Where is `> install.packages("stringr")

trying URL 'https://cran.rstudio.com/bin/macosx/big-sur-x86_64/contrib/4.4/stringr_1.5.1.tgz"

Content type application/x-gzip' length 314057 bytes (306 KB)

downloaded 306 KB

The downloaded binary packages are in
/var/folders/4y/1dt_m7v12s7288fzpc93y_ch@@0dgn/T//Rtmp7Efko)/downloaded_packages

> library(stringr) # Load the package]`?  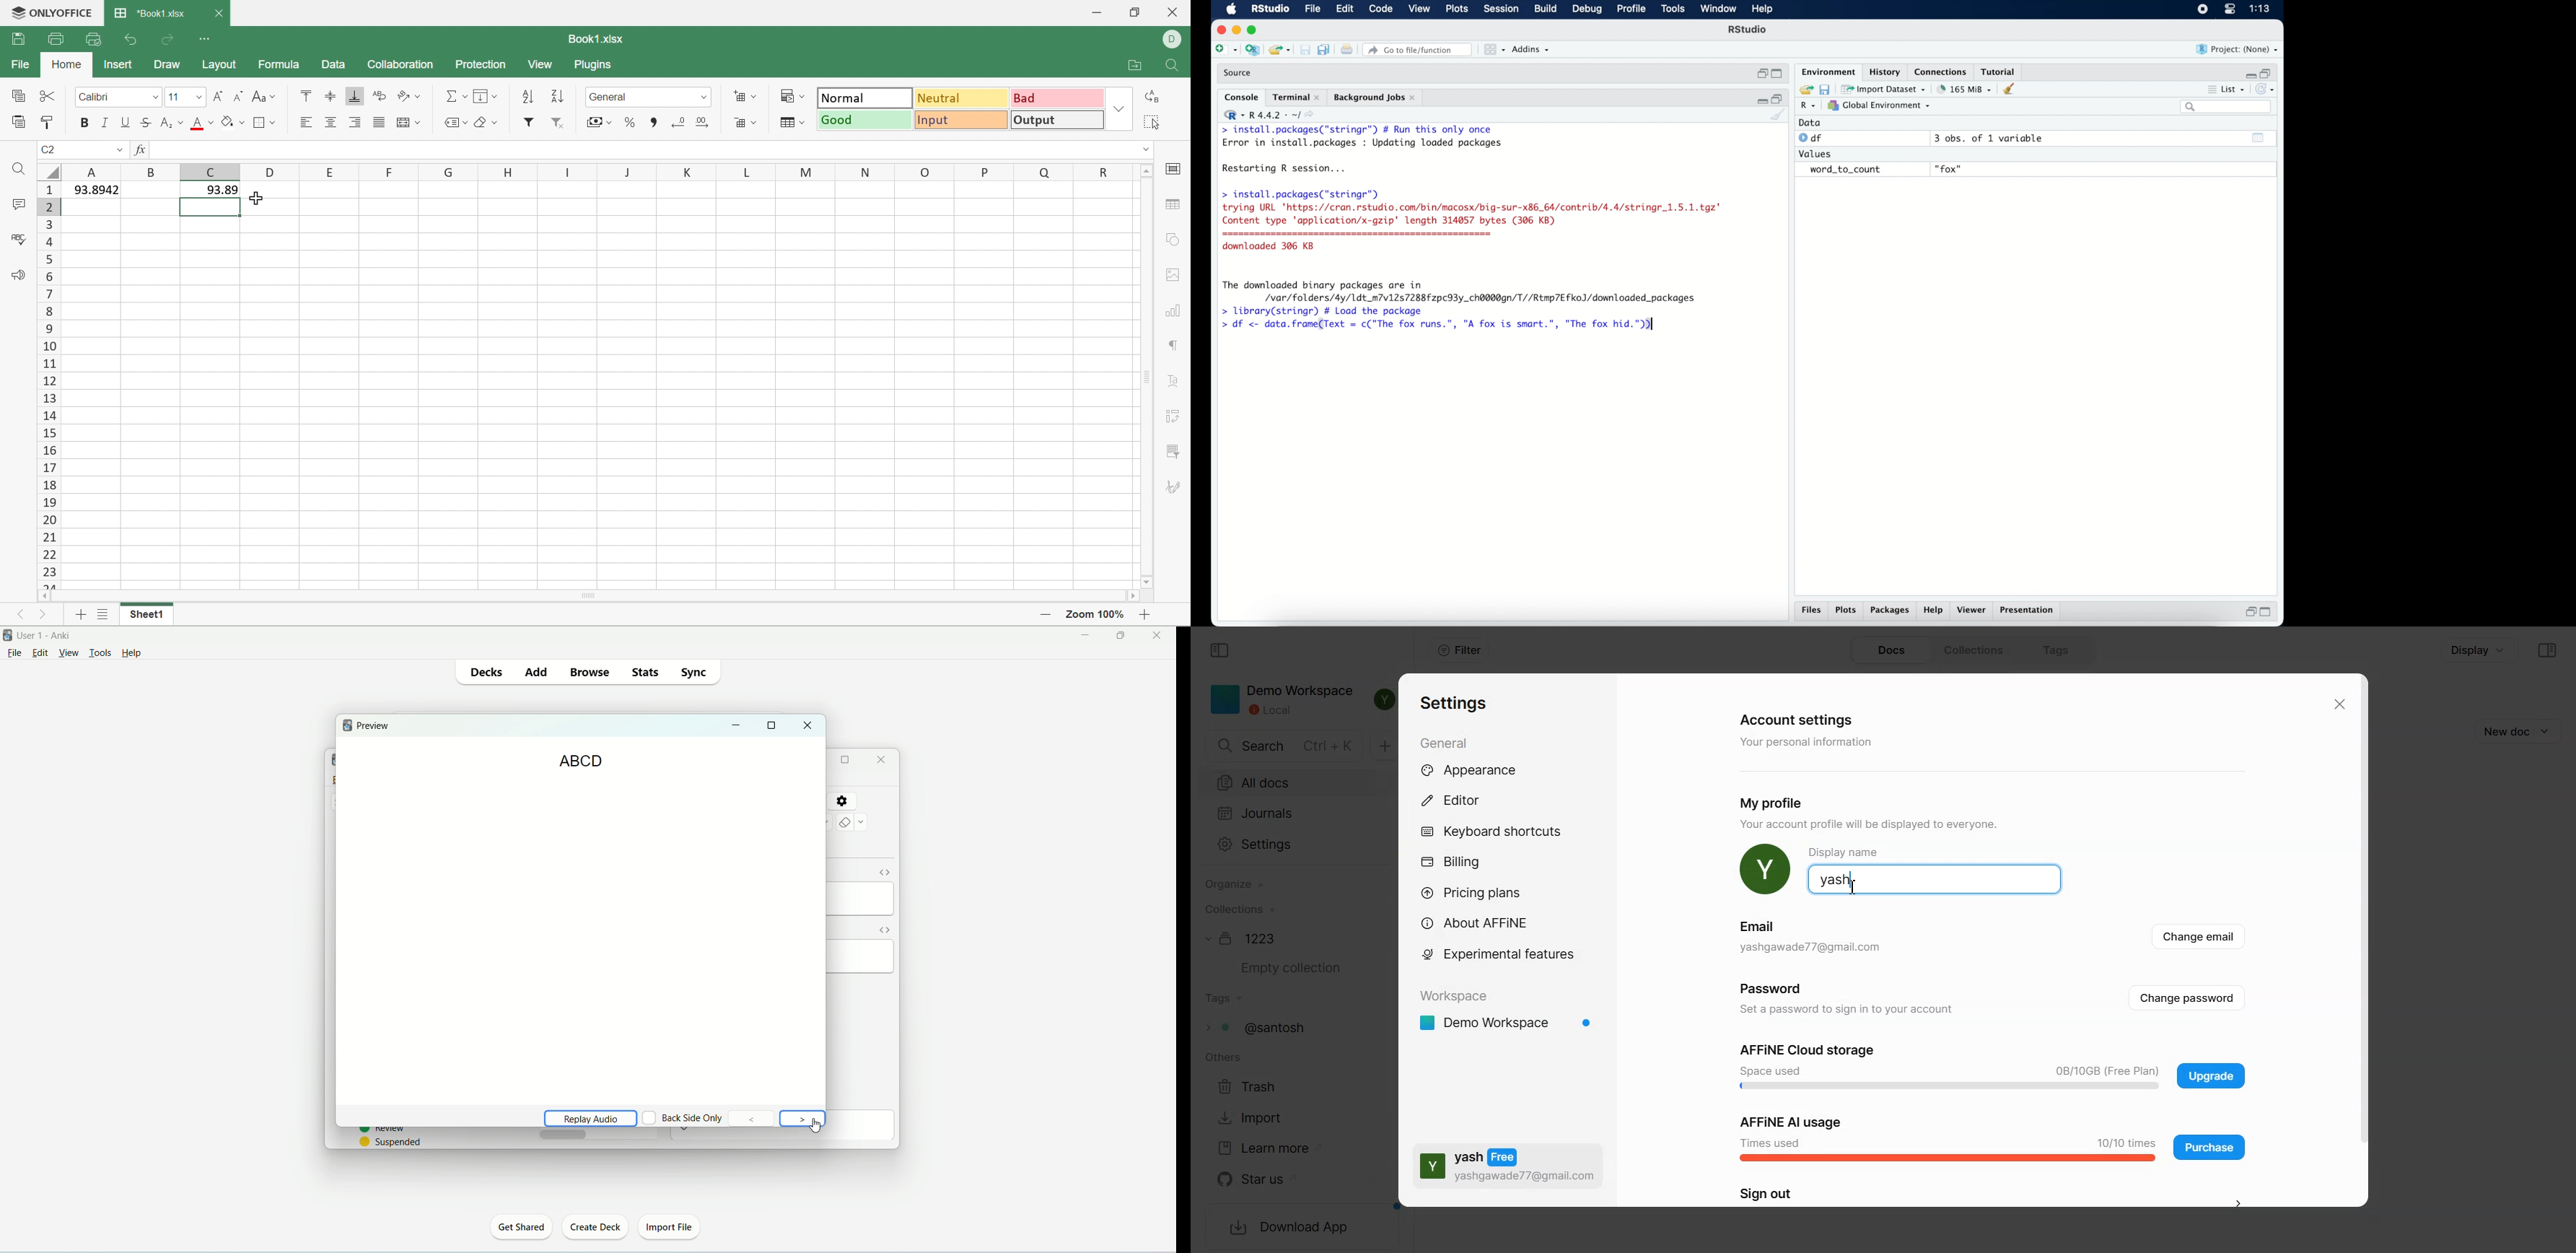 > install.packages("stringr")

trying URL 'https://cran.rstudio.com/bin/macosx/big-sur-x86_64/contrib/4.4/stringr_1.5.1.tgz"

Content type application/x-gzip' length 314057 bytes (306 KB)

downloaded 306 KB

The downloaded binary packages are in
/var/folders/4y/1dt_m7v12s7288fzpc93y_ch@@0dgn/T//Rtmp7Efko)/downloaded_packages

> library(stringr) # Load the package] is located at coordinates (1471, 252).